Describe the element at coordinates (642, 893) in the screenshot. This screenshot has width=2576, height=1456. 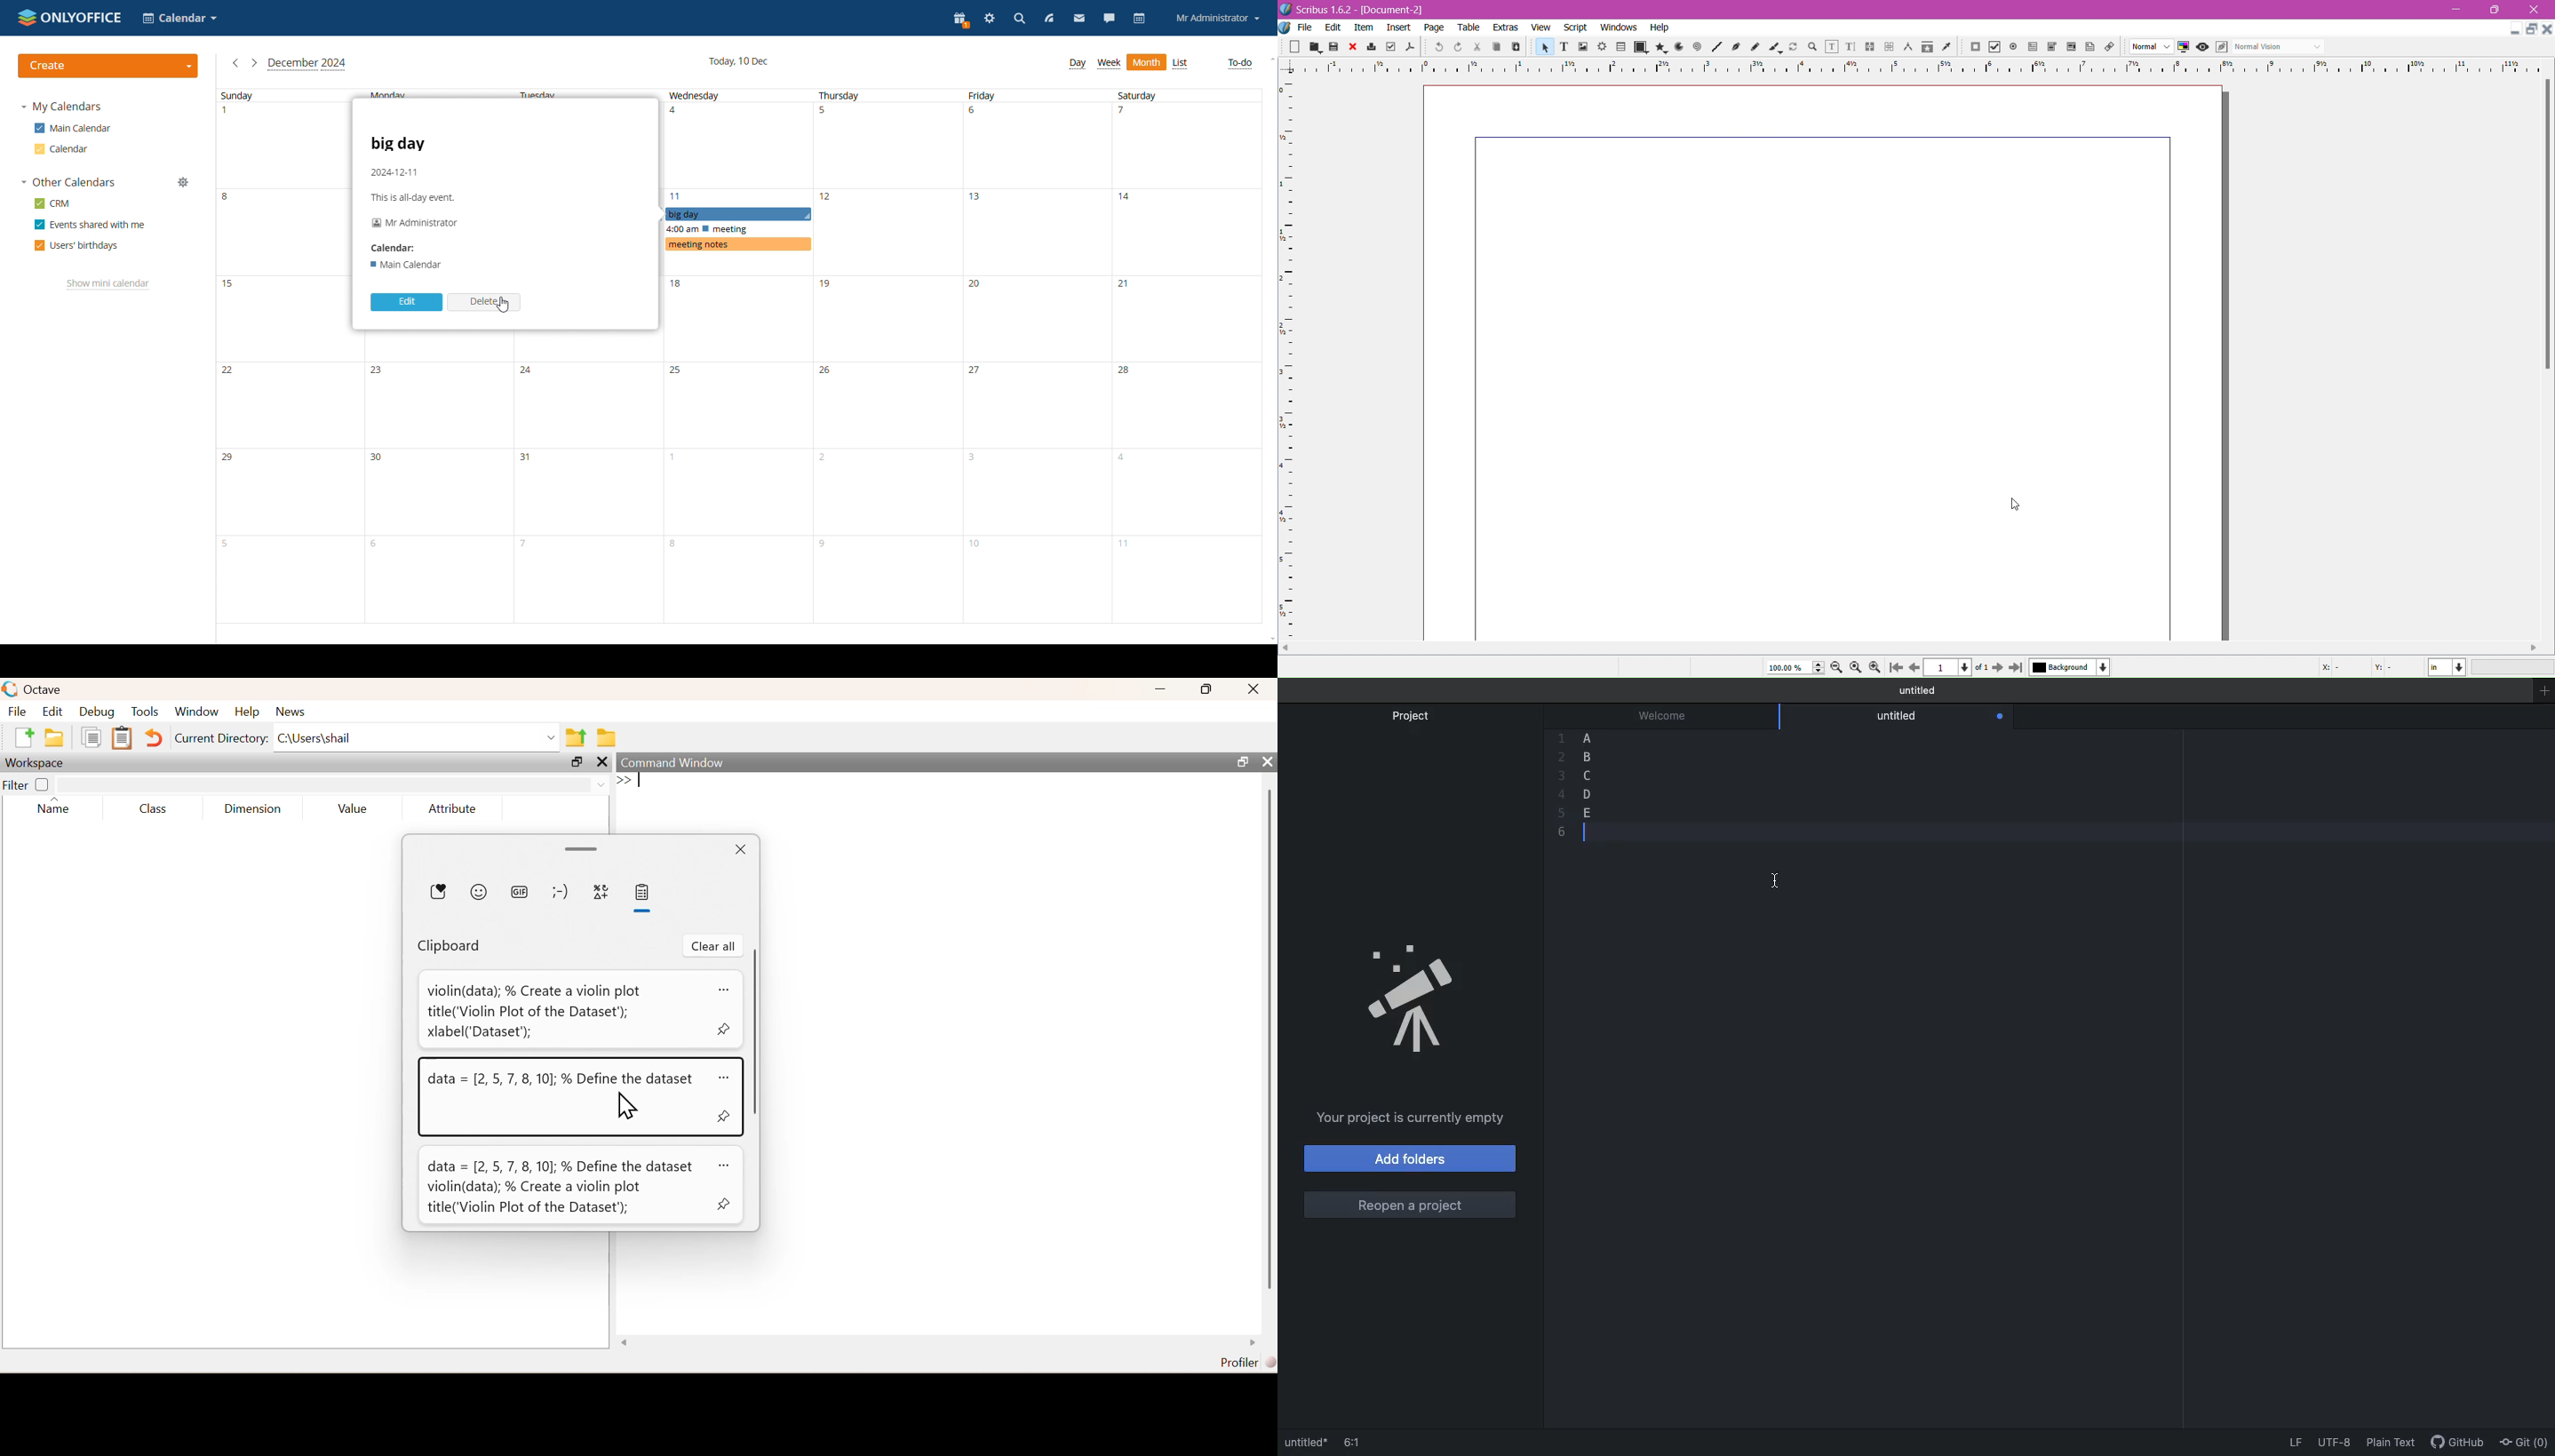
I see `Clipboard ` at that location.